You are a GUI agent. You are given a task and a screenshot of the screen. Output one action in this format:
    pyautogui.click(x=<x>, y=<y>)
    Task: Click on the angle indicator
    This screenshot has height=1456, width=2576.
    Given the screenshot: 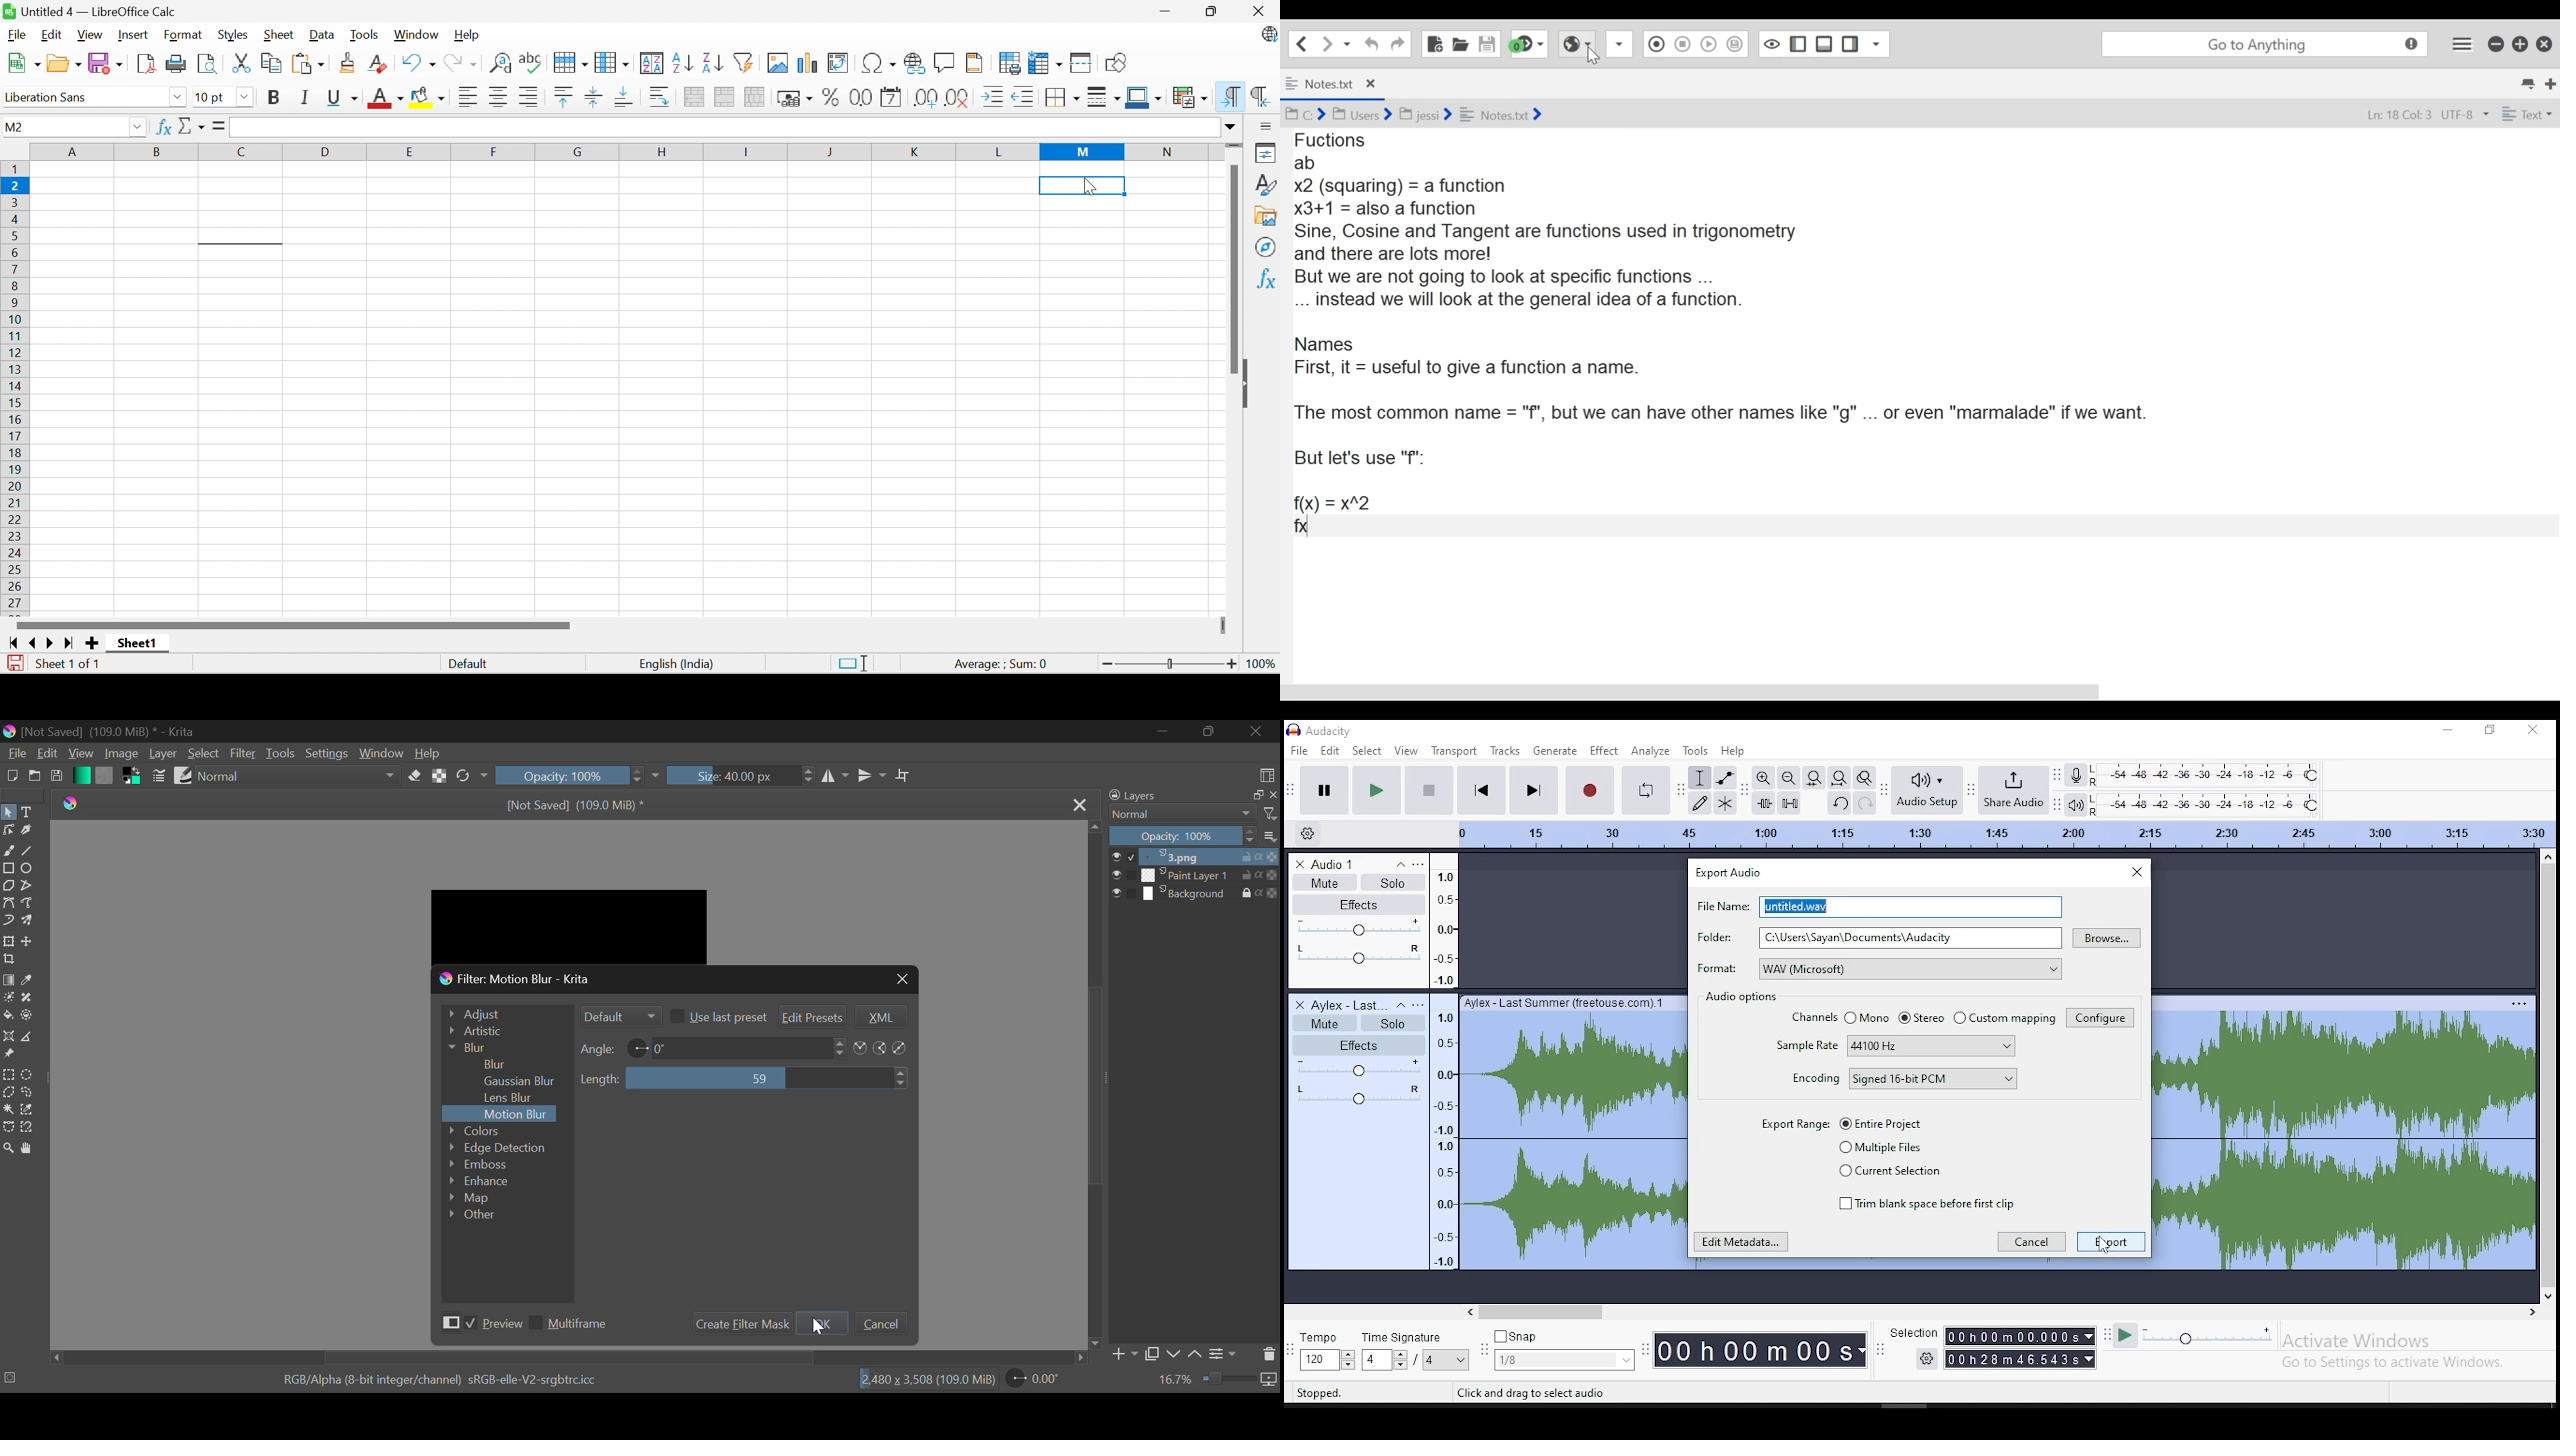 What is the action you would take?
    pyautogui.click(x=637, y=1047)
    